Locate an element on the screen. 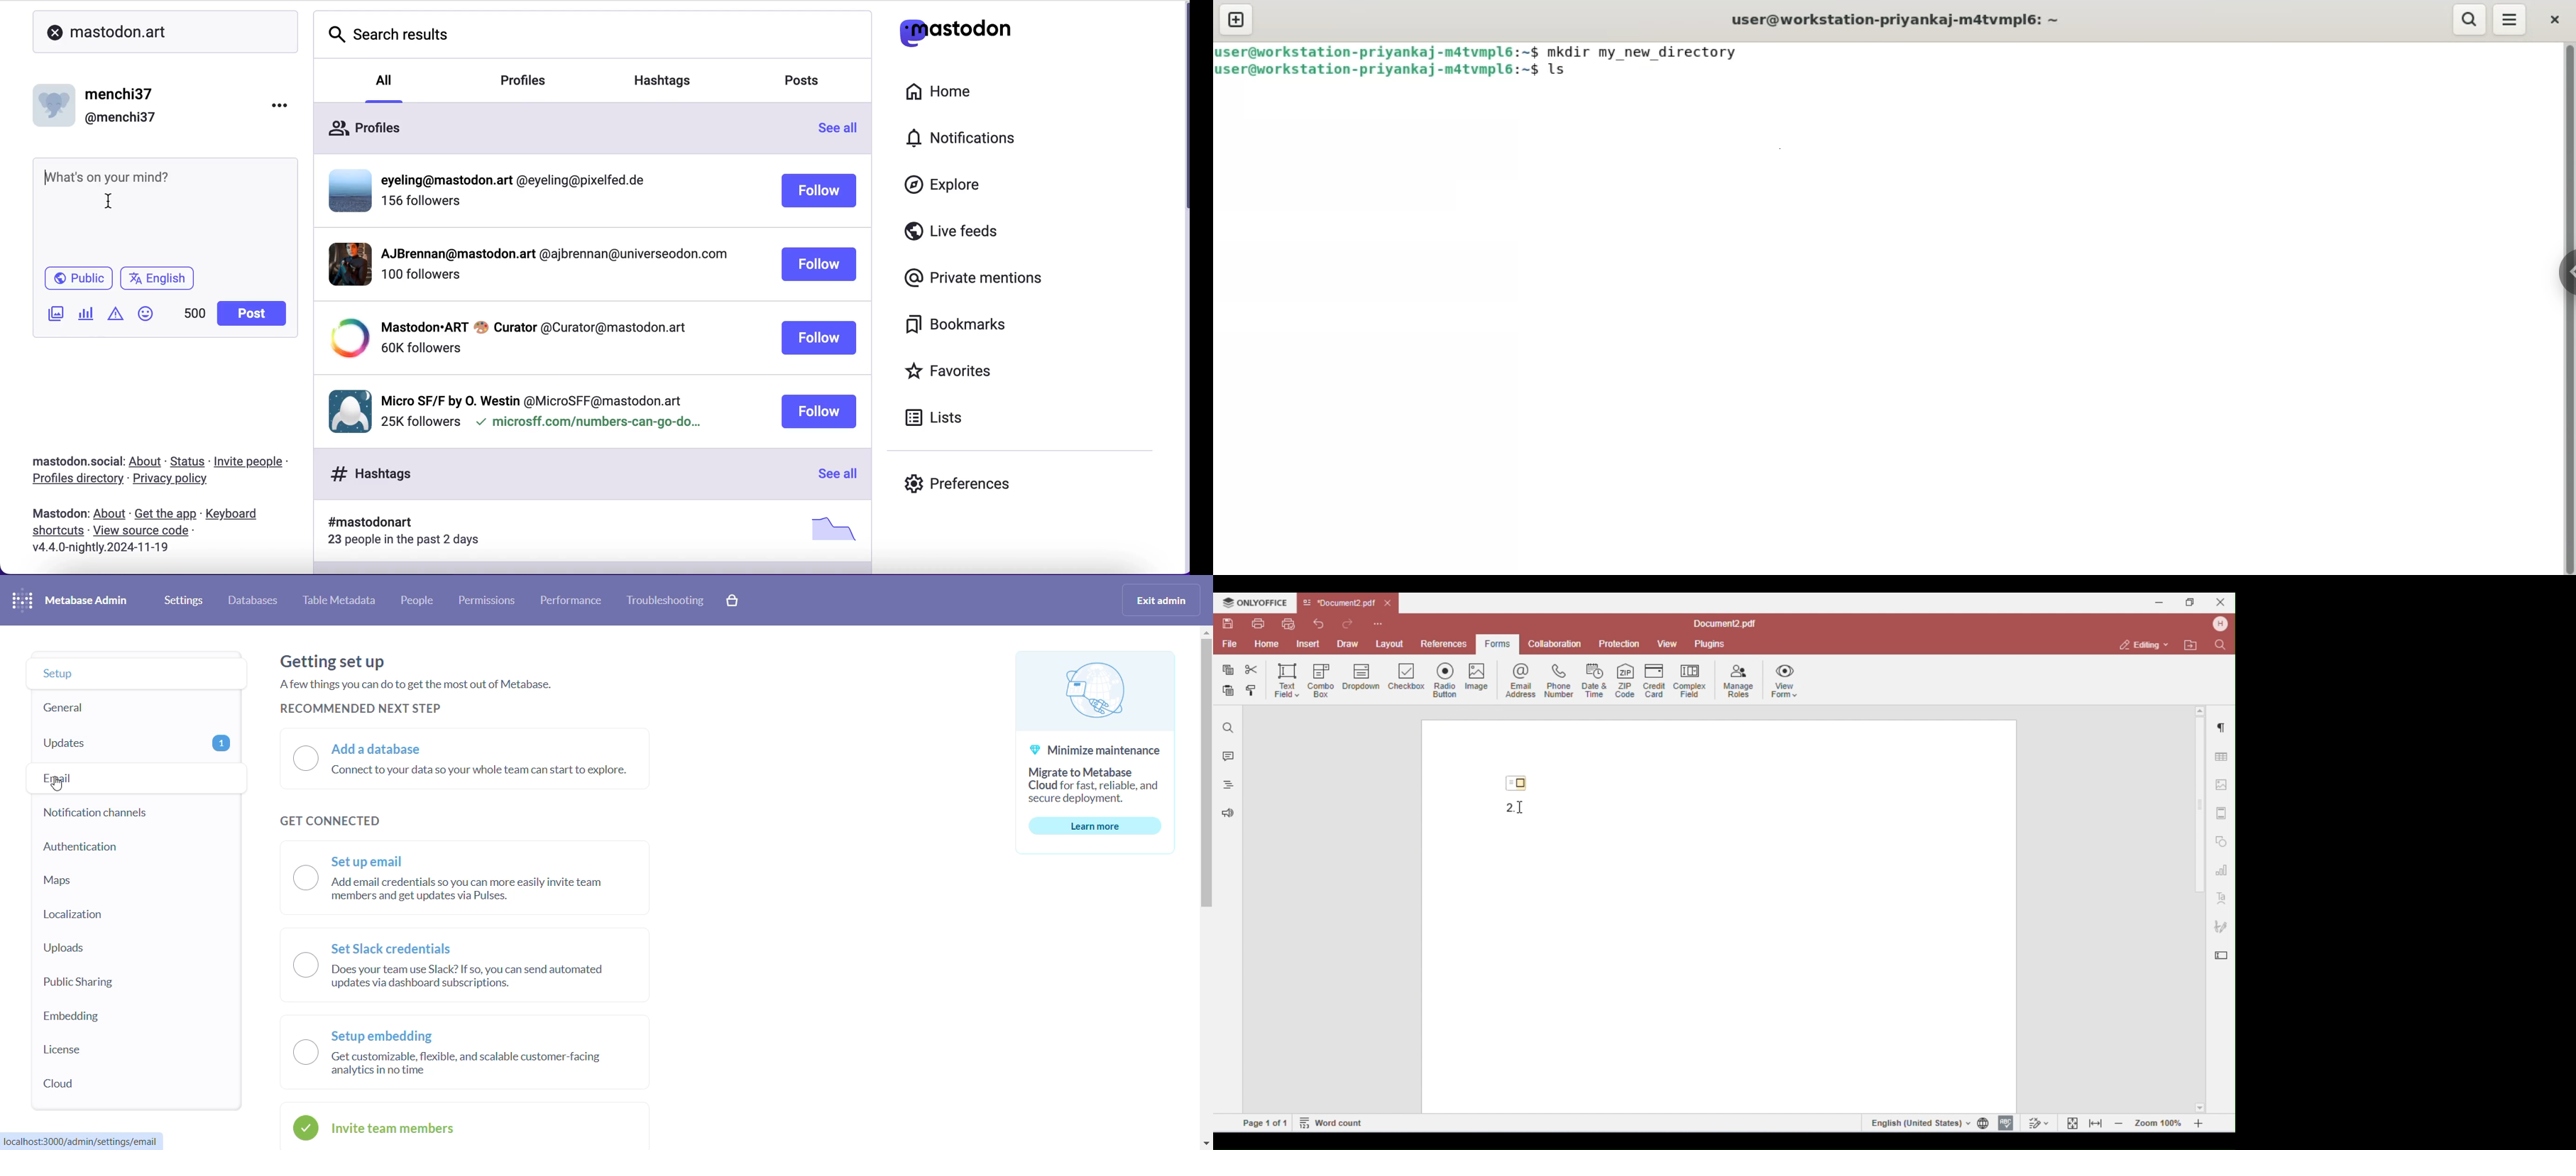  all is located at coordinates (385, 79).